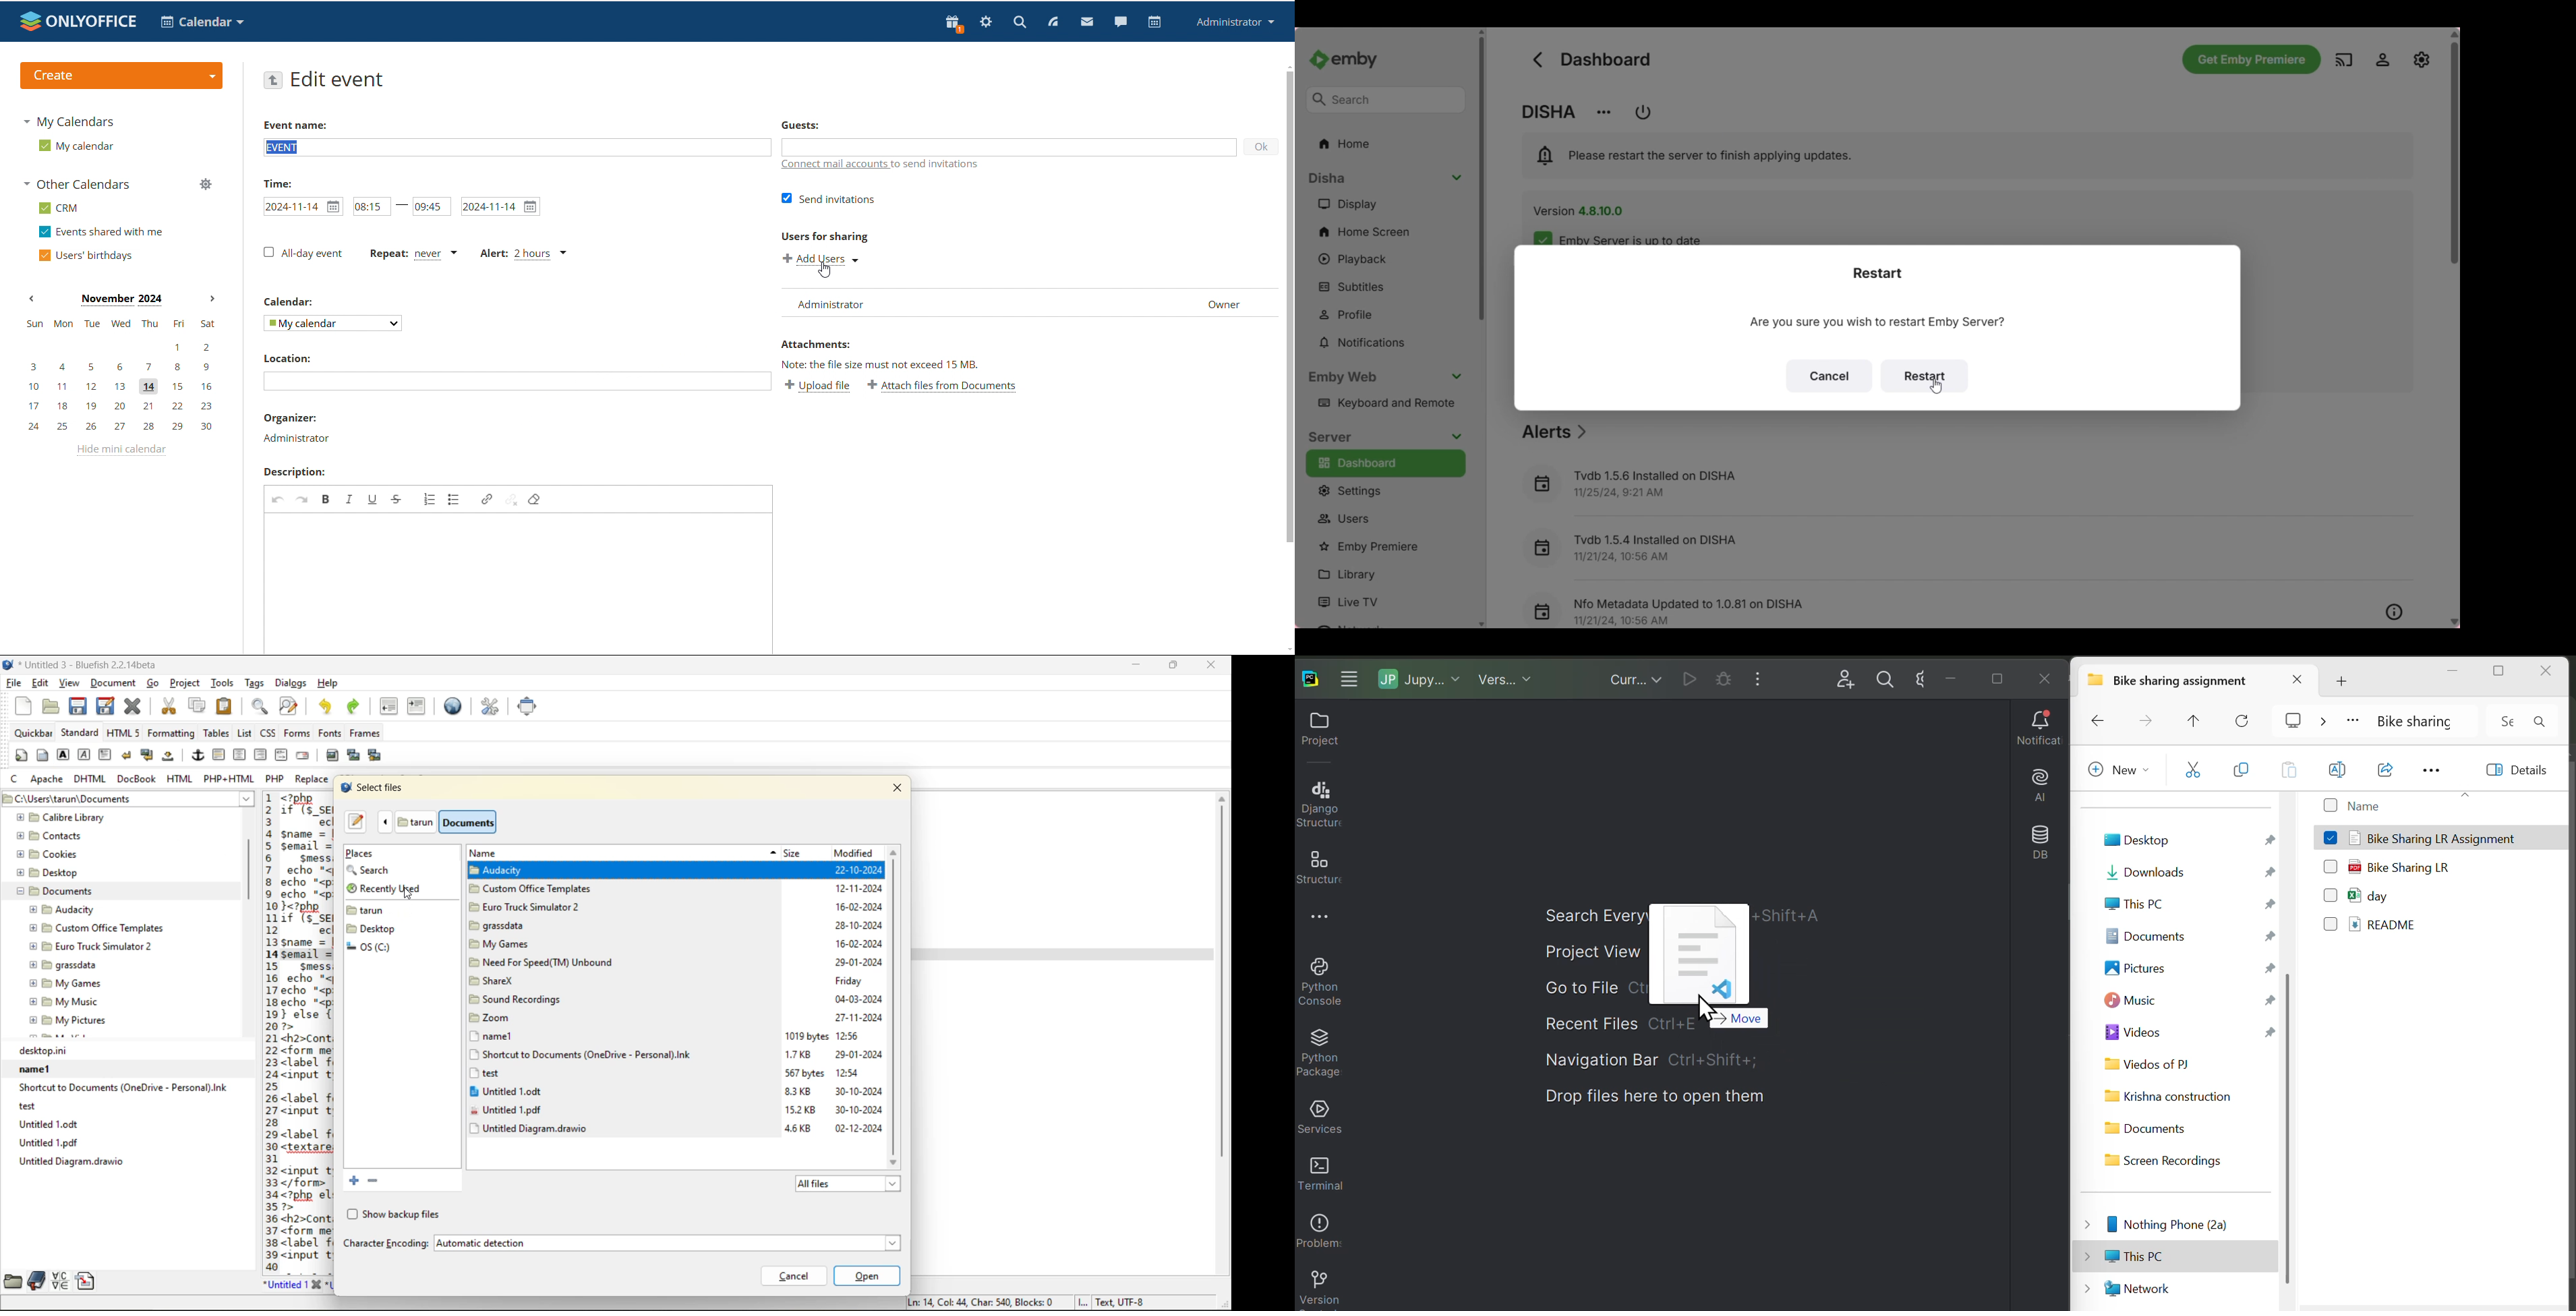 The width and height of the screenshot is (2576, 1316). What do you see at coordinates (277, 779) in the screenshot?
I see `php` at bounding box center [277, 779].